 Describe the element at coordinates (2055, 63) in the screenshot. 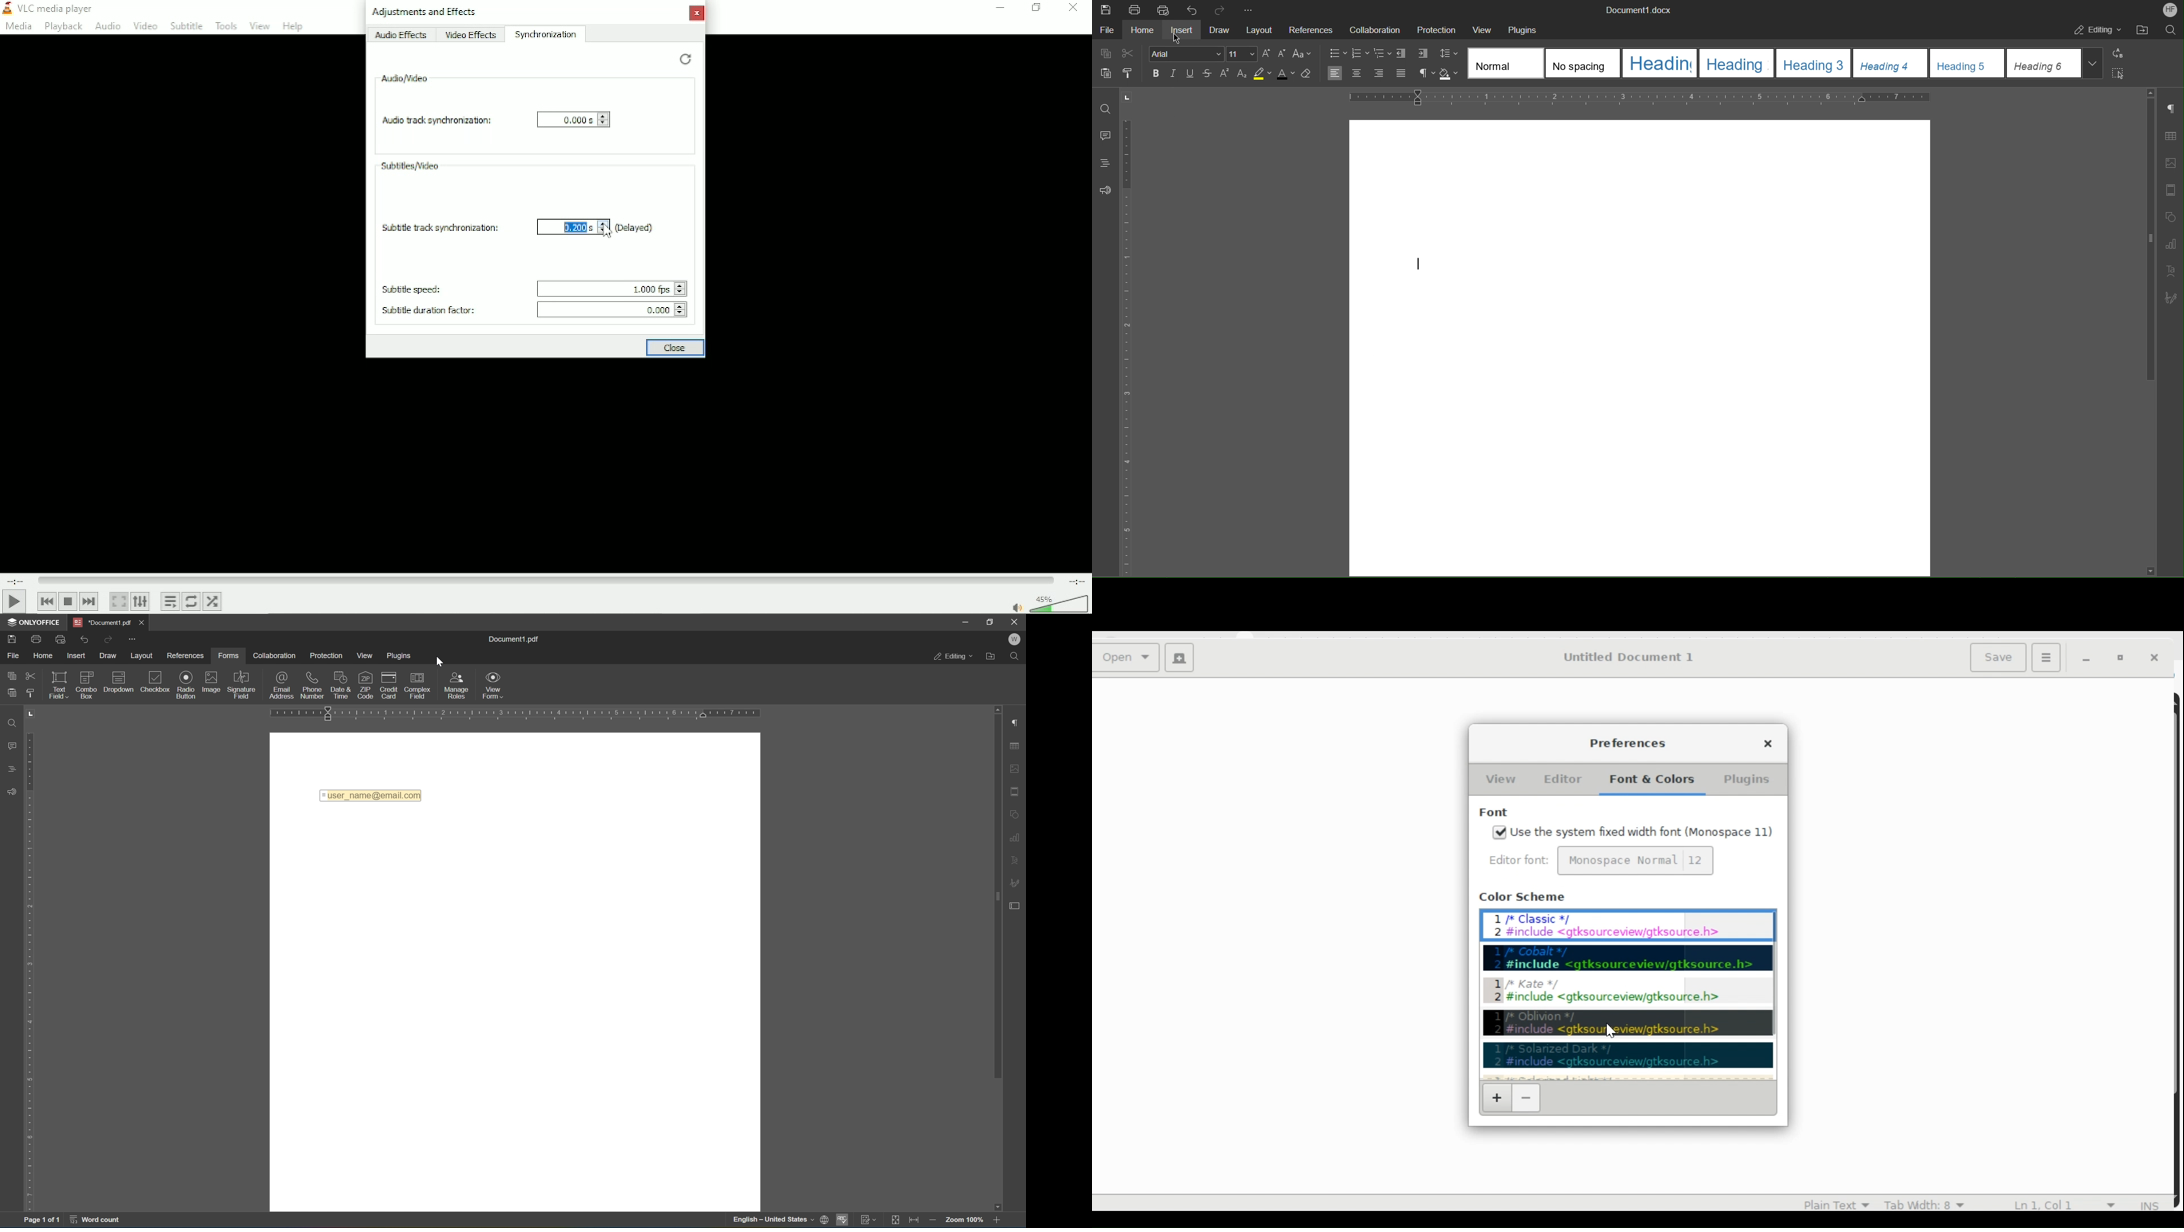

I see `Heading 6` at that location.